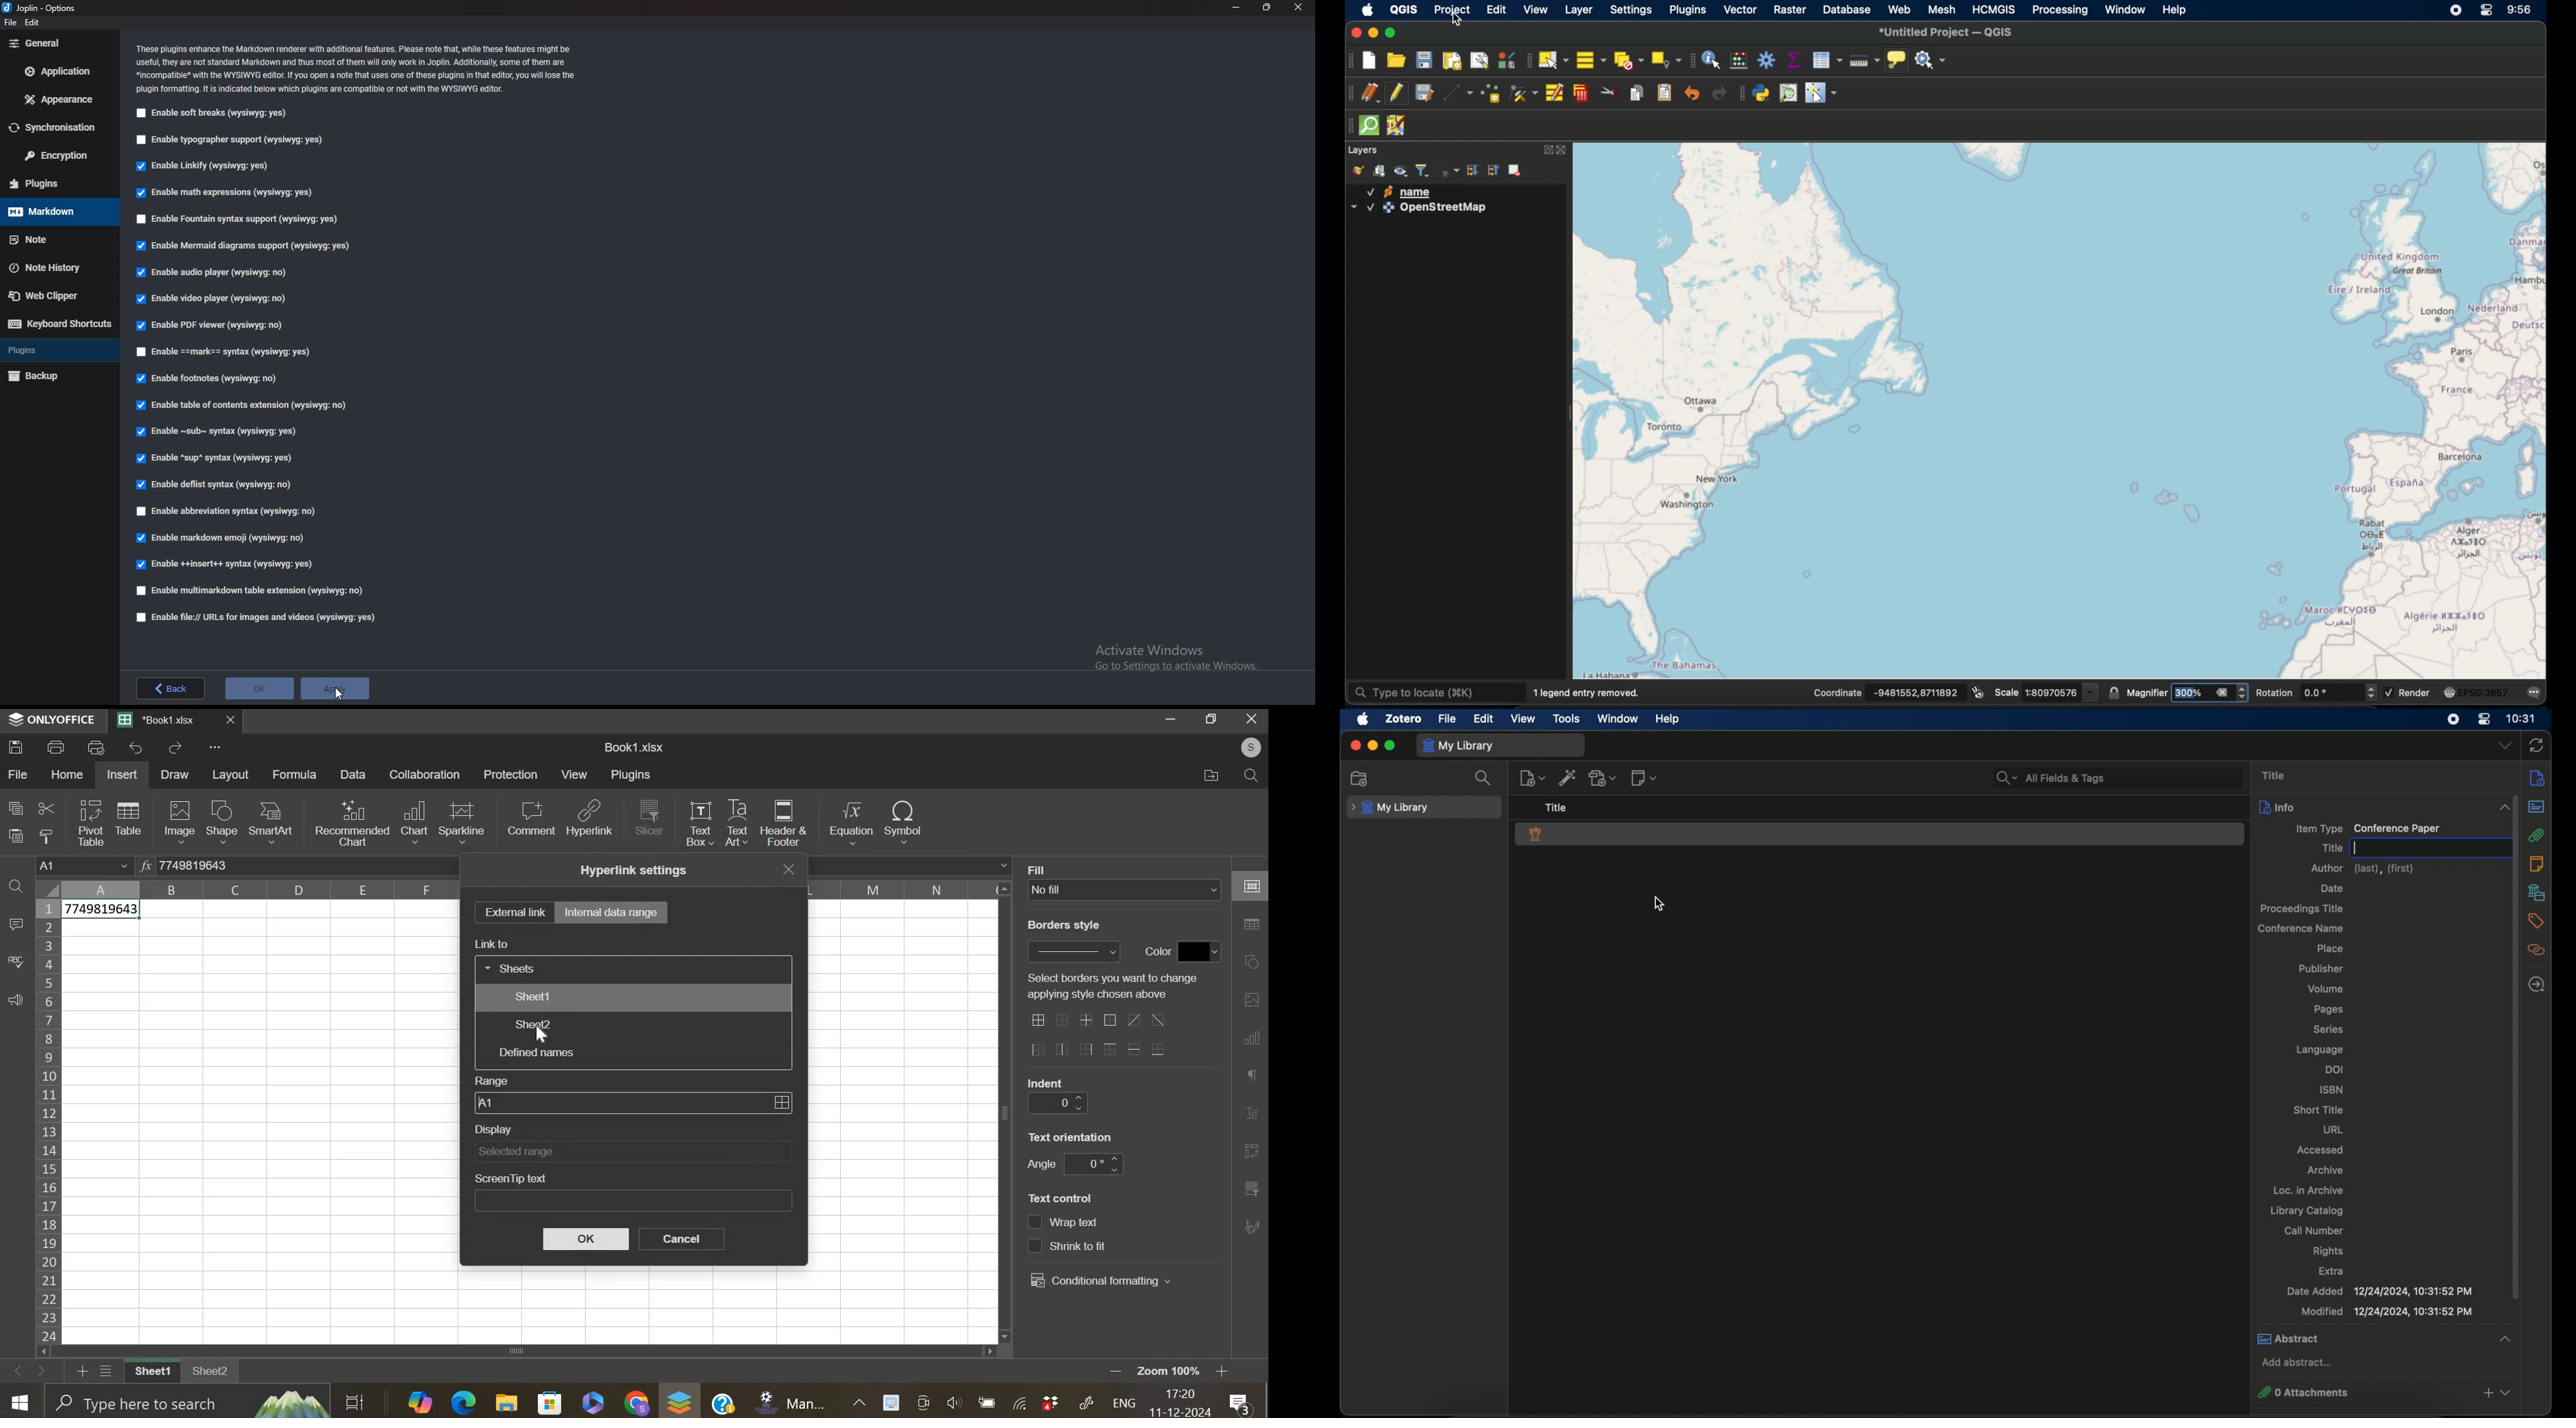 Image resolution: width=2576 pixels, height=1428 pixels. What do you see at coordinates (1827, 60) in the screenshot?
I see `open attribute table` at bounding box center [1827, 60].